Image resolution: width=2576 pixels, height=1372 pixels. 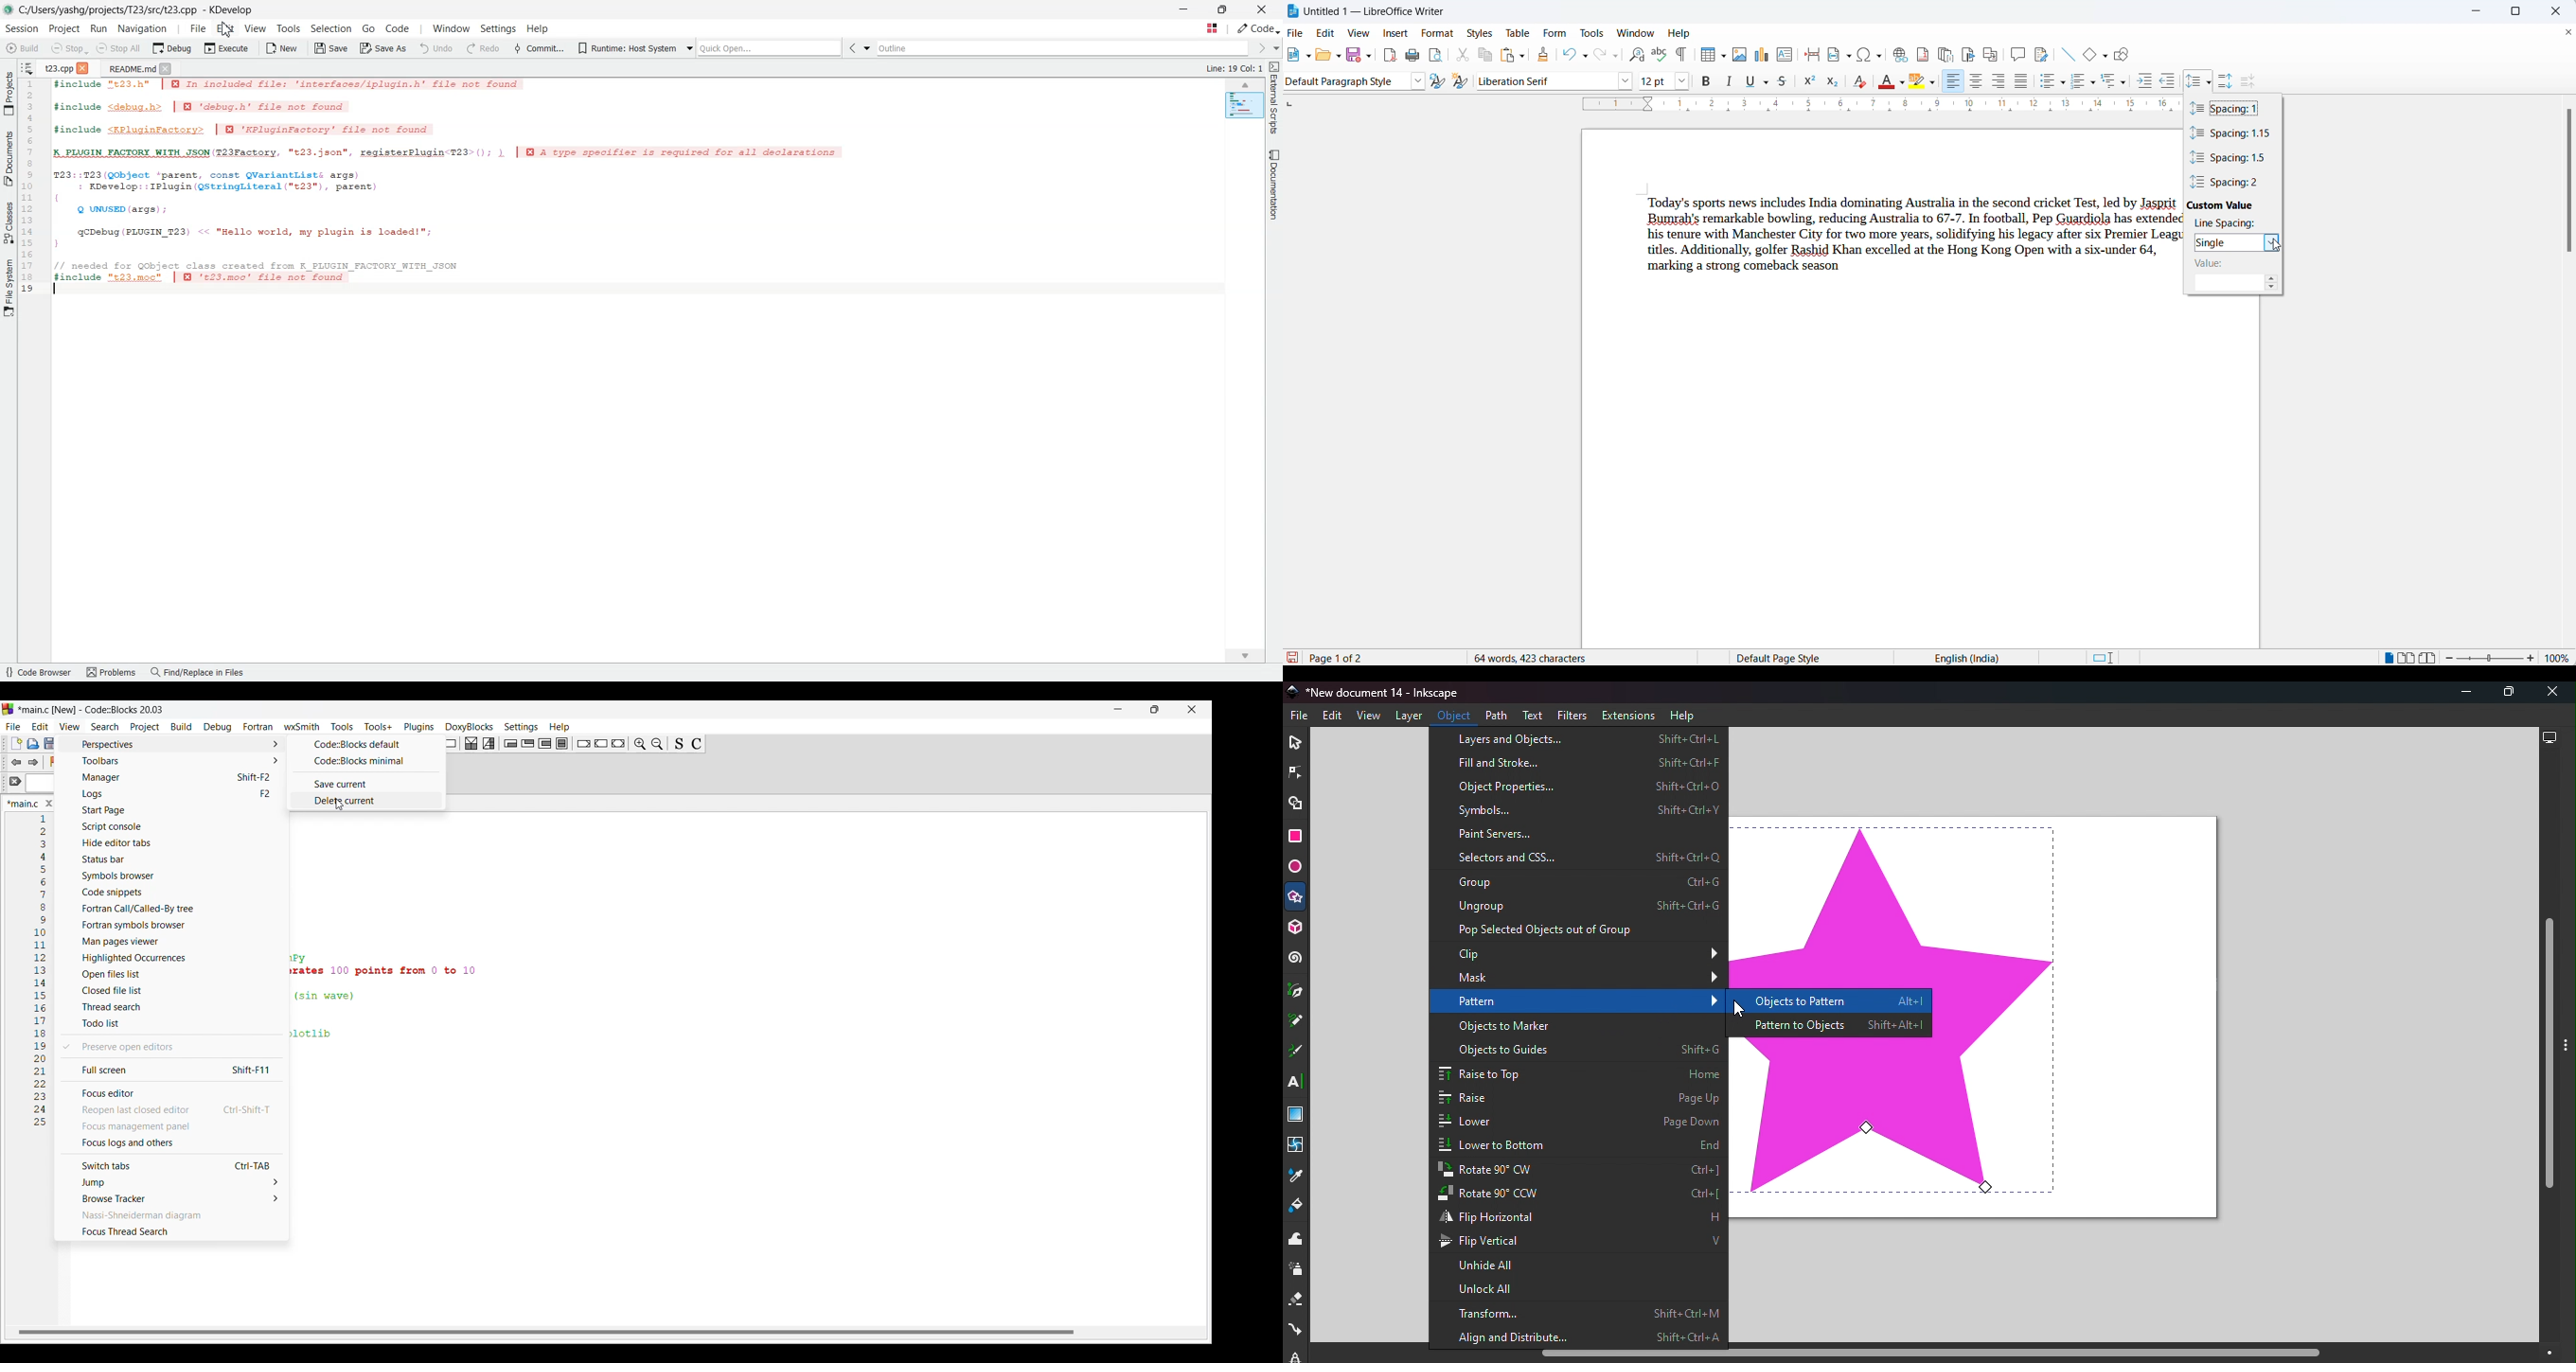 What do you see at coordinates (172, 958) in the screenshot?
I see `Highlighted occurences` at bounding box center [172, 958].